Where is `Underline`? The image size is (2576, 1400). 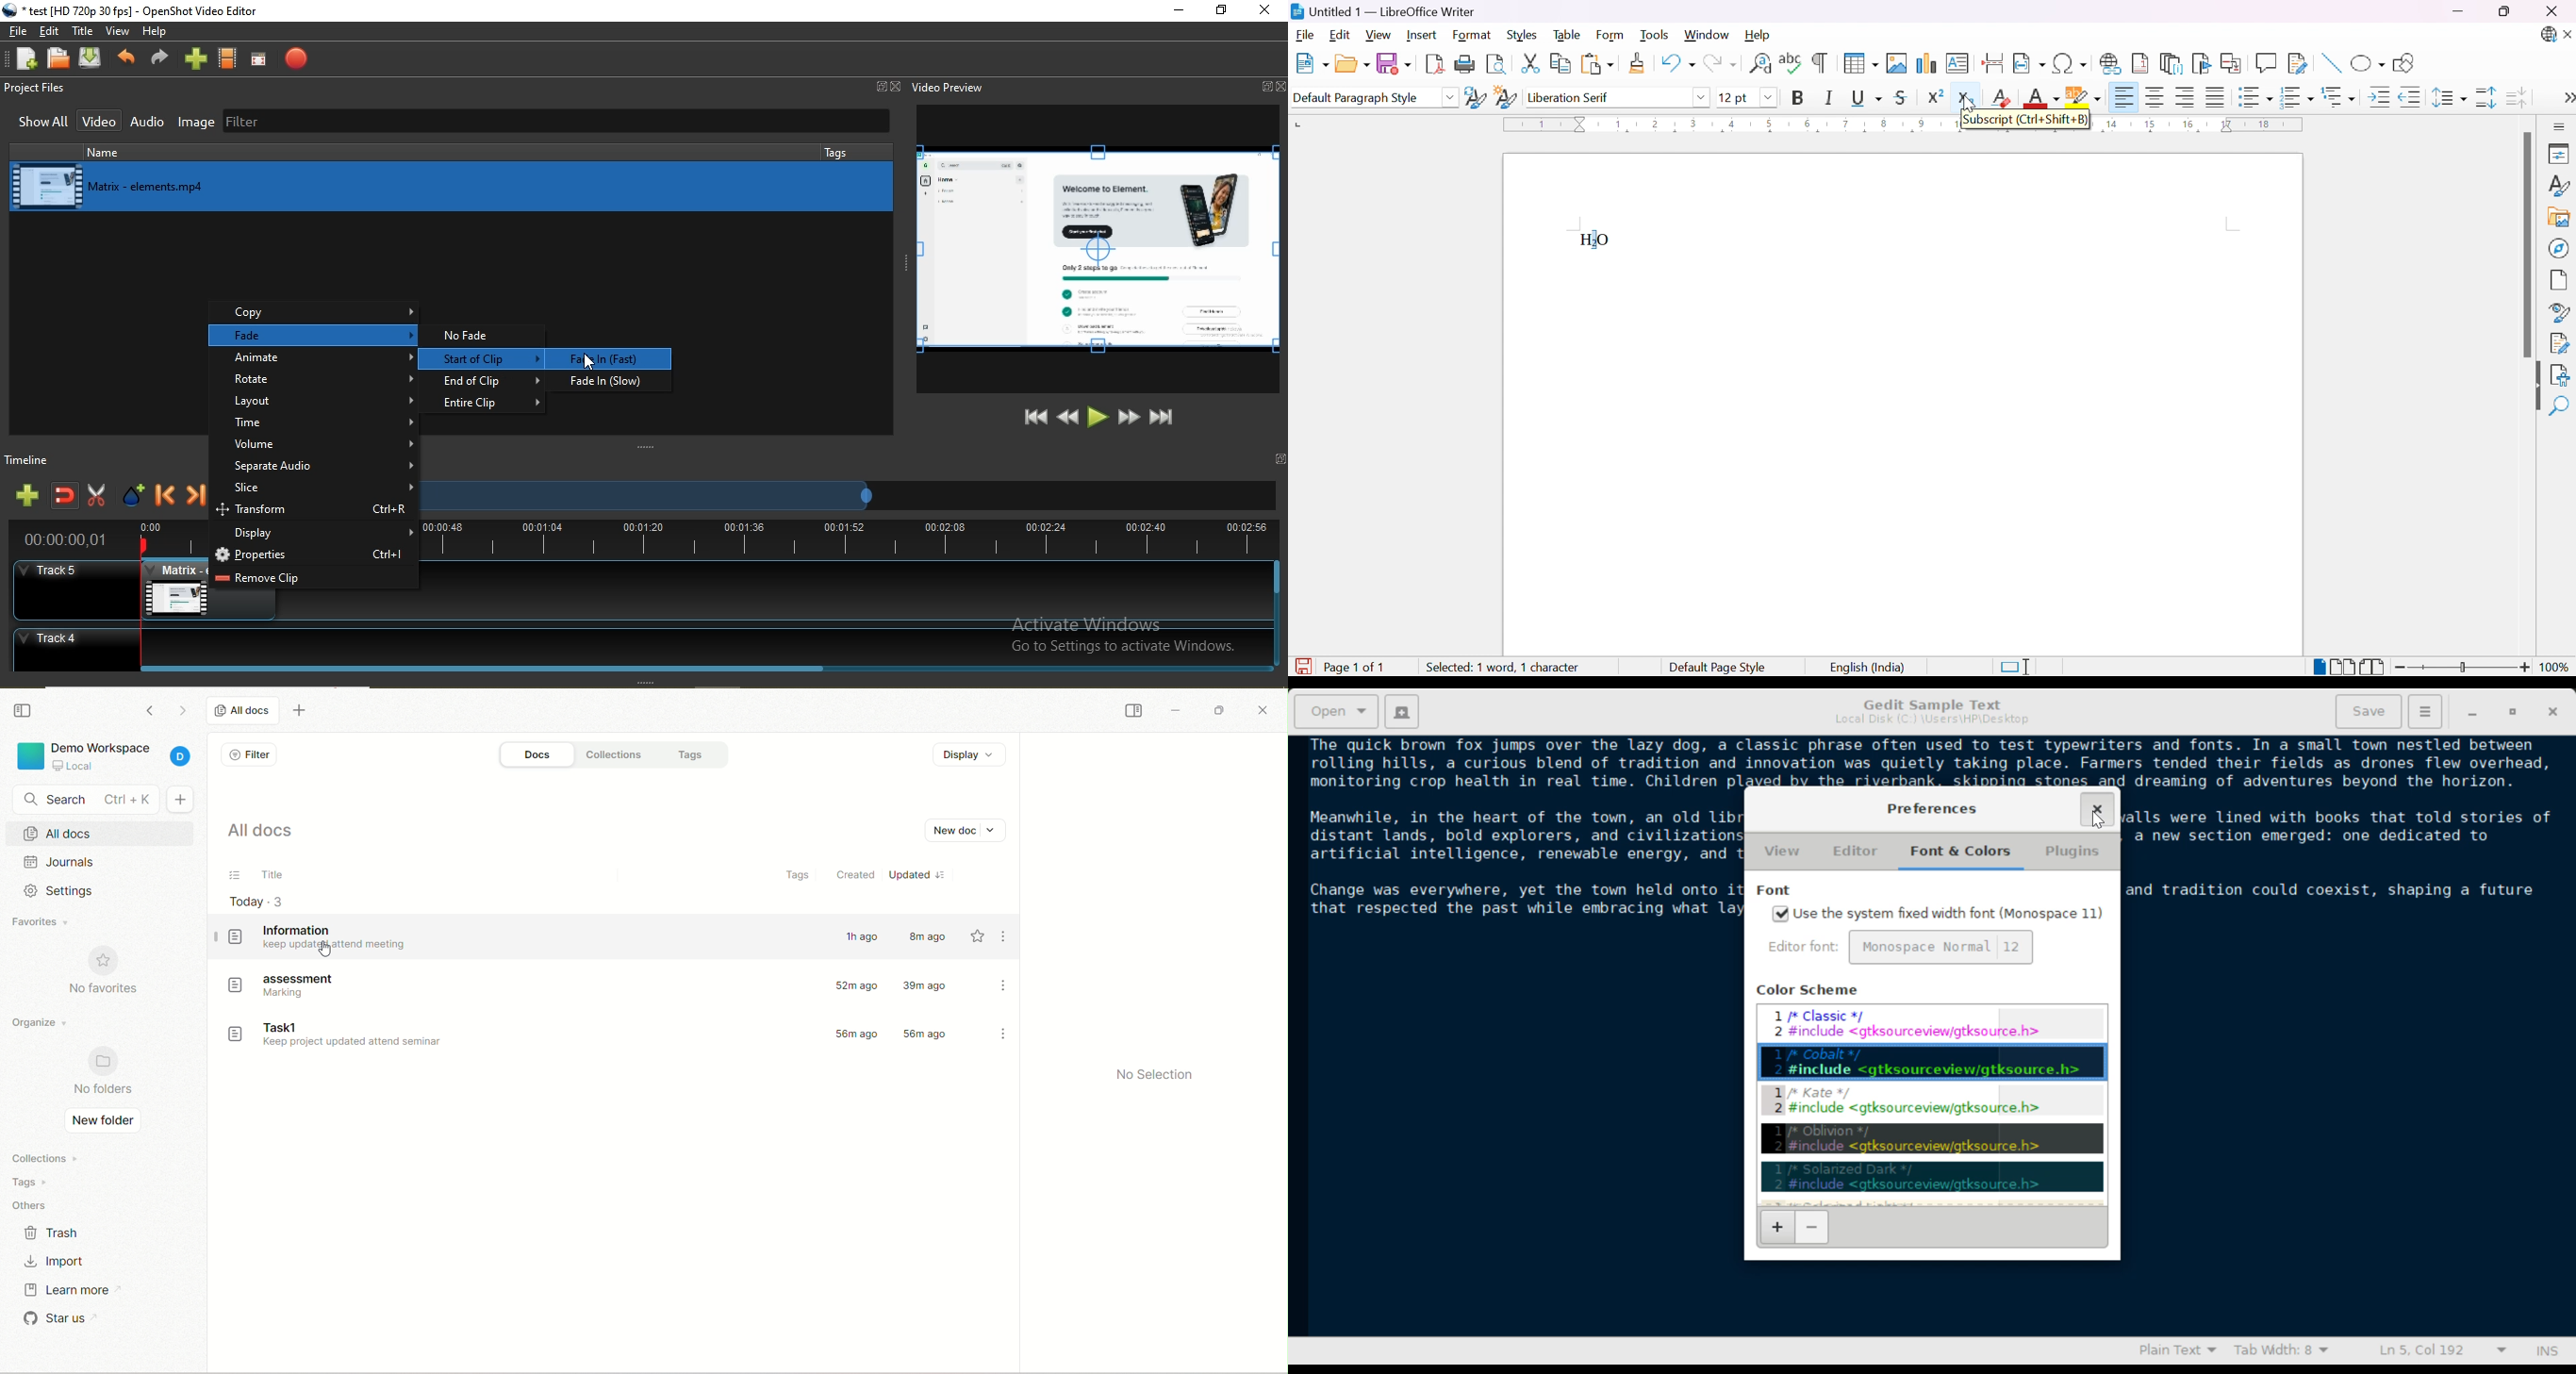 Underline is located at coordinates (1866, 97).